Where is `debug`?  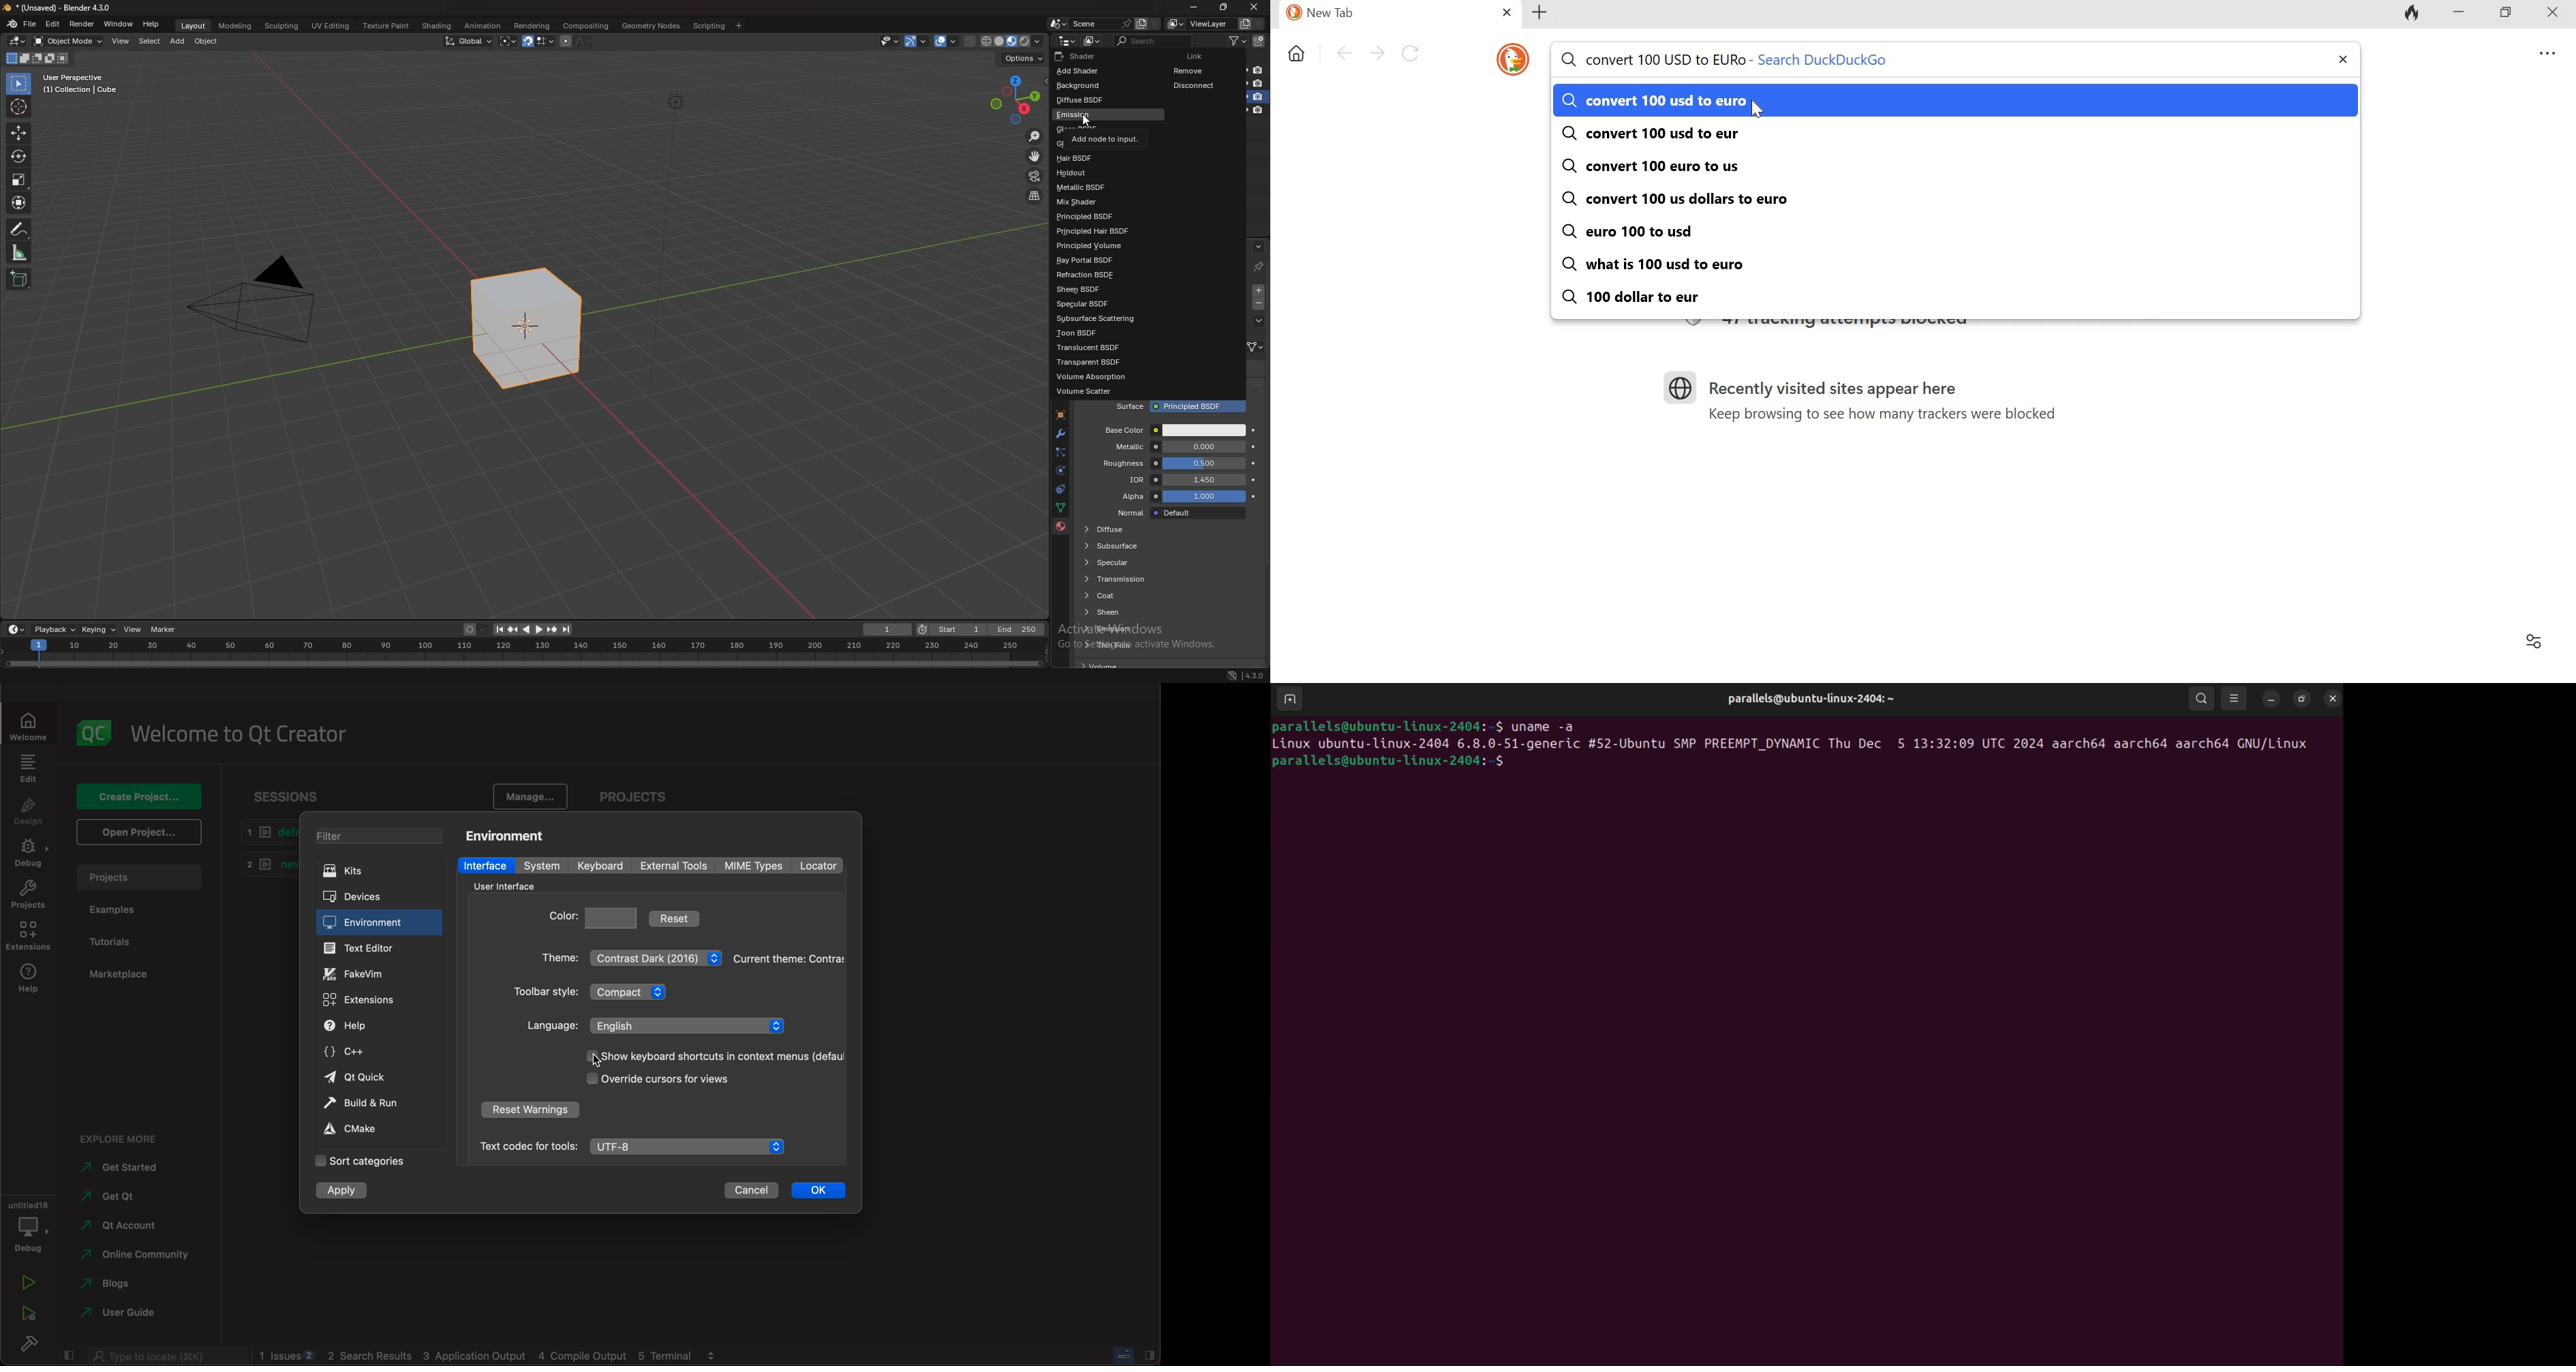
debug is located at coordinates (27, 854).